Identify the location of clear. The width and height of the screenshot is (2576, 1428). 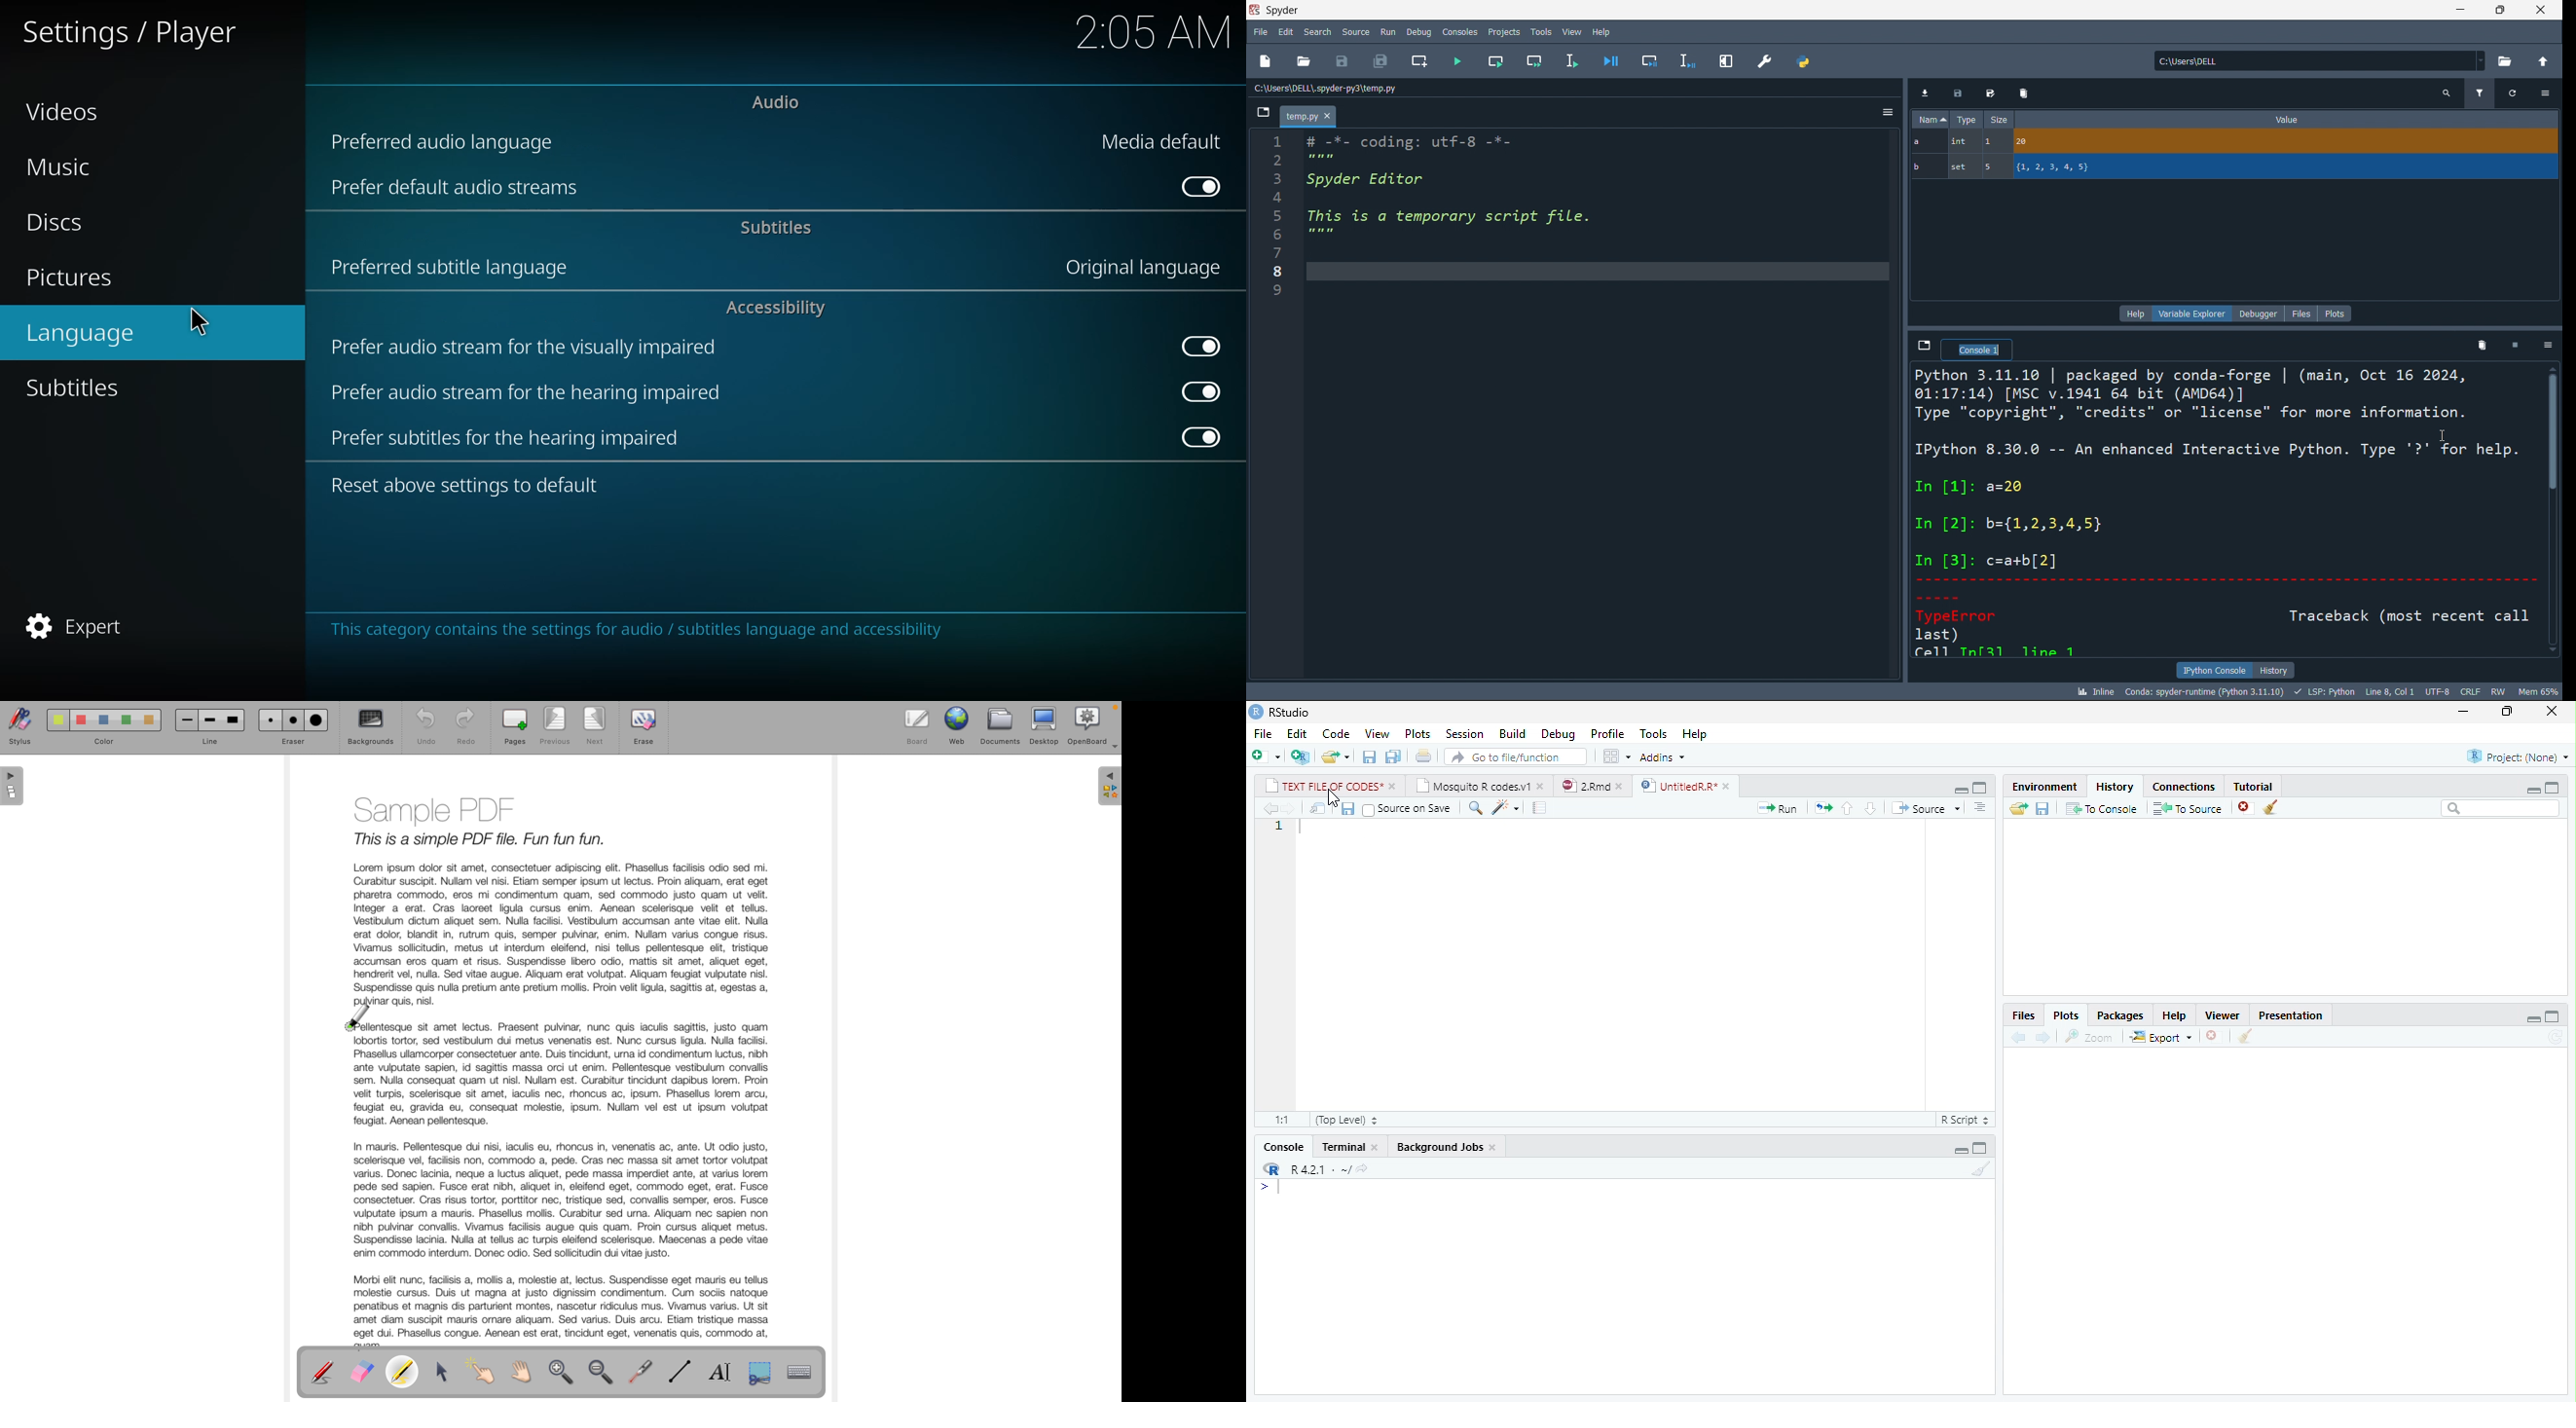
(1982, 1168).